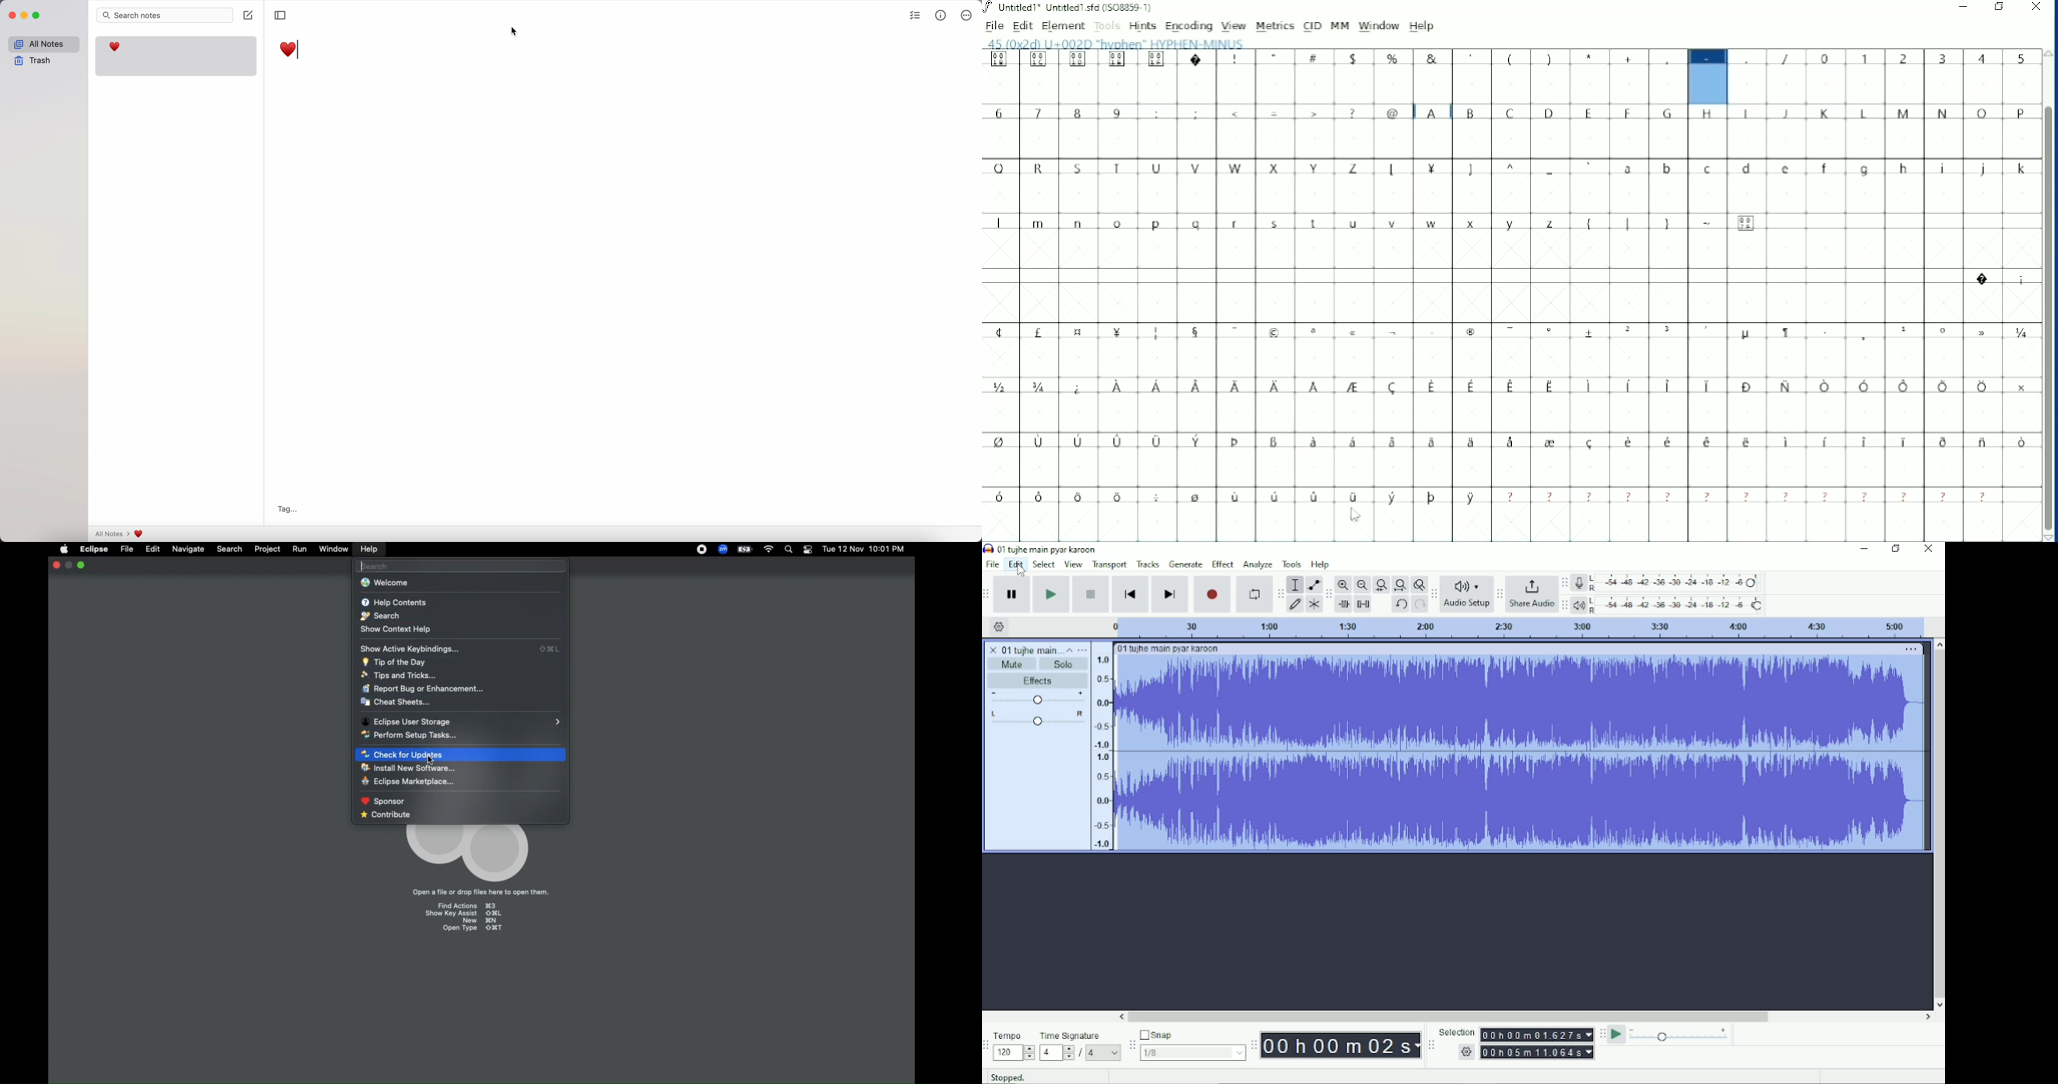 Image resolution: width=2072 pixels, height=1092 pixels. Describe the element at coordinates (942, 14) in the screenshot. I see `metrics` at that location.